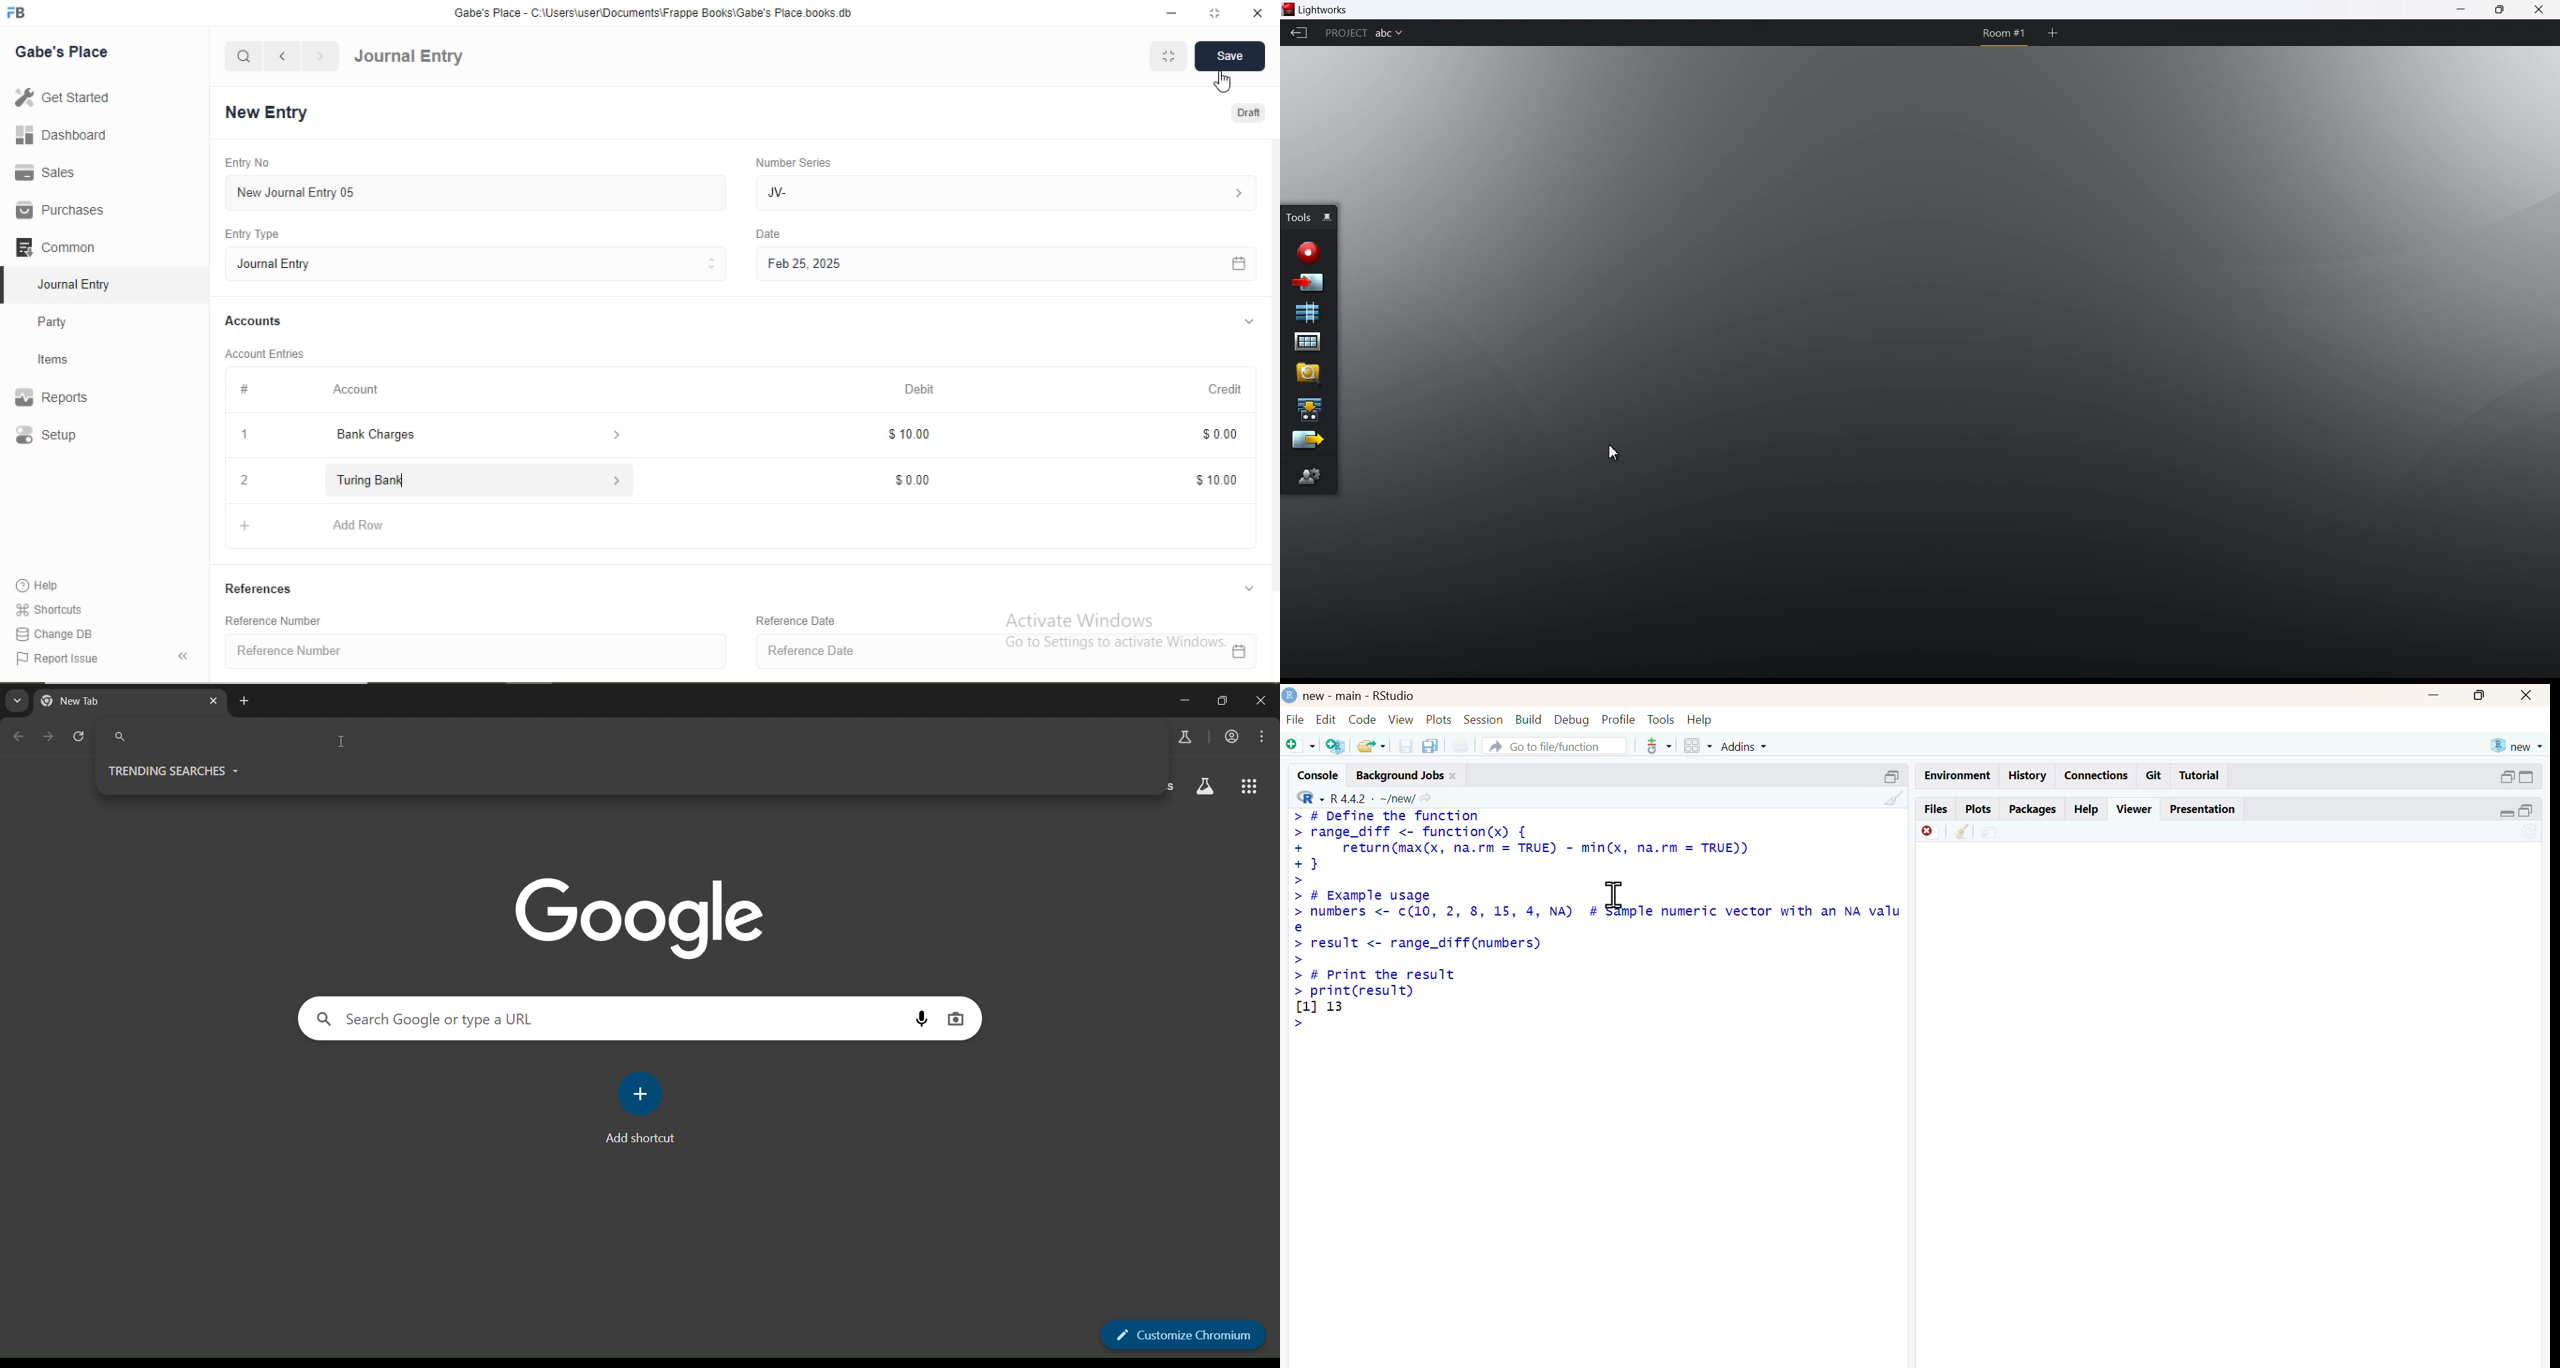 The height and width of the screenshot is (1372, 2576). What do you see at coordinates (1321, 775) in the screenshot?
I see `console` at bounding box center [1321, 775].